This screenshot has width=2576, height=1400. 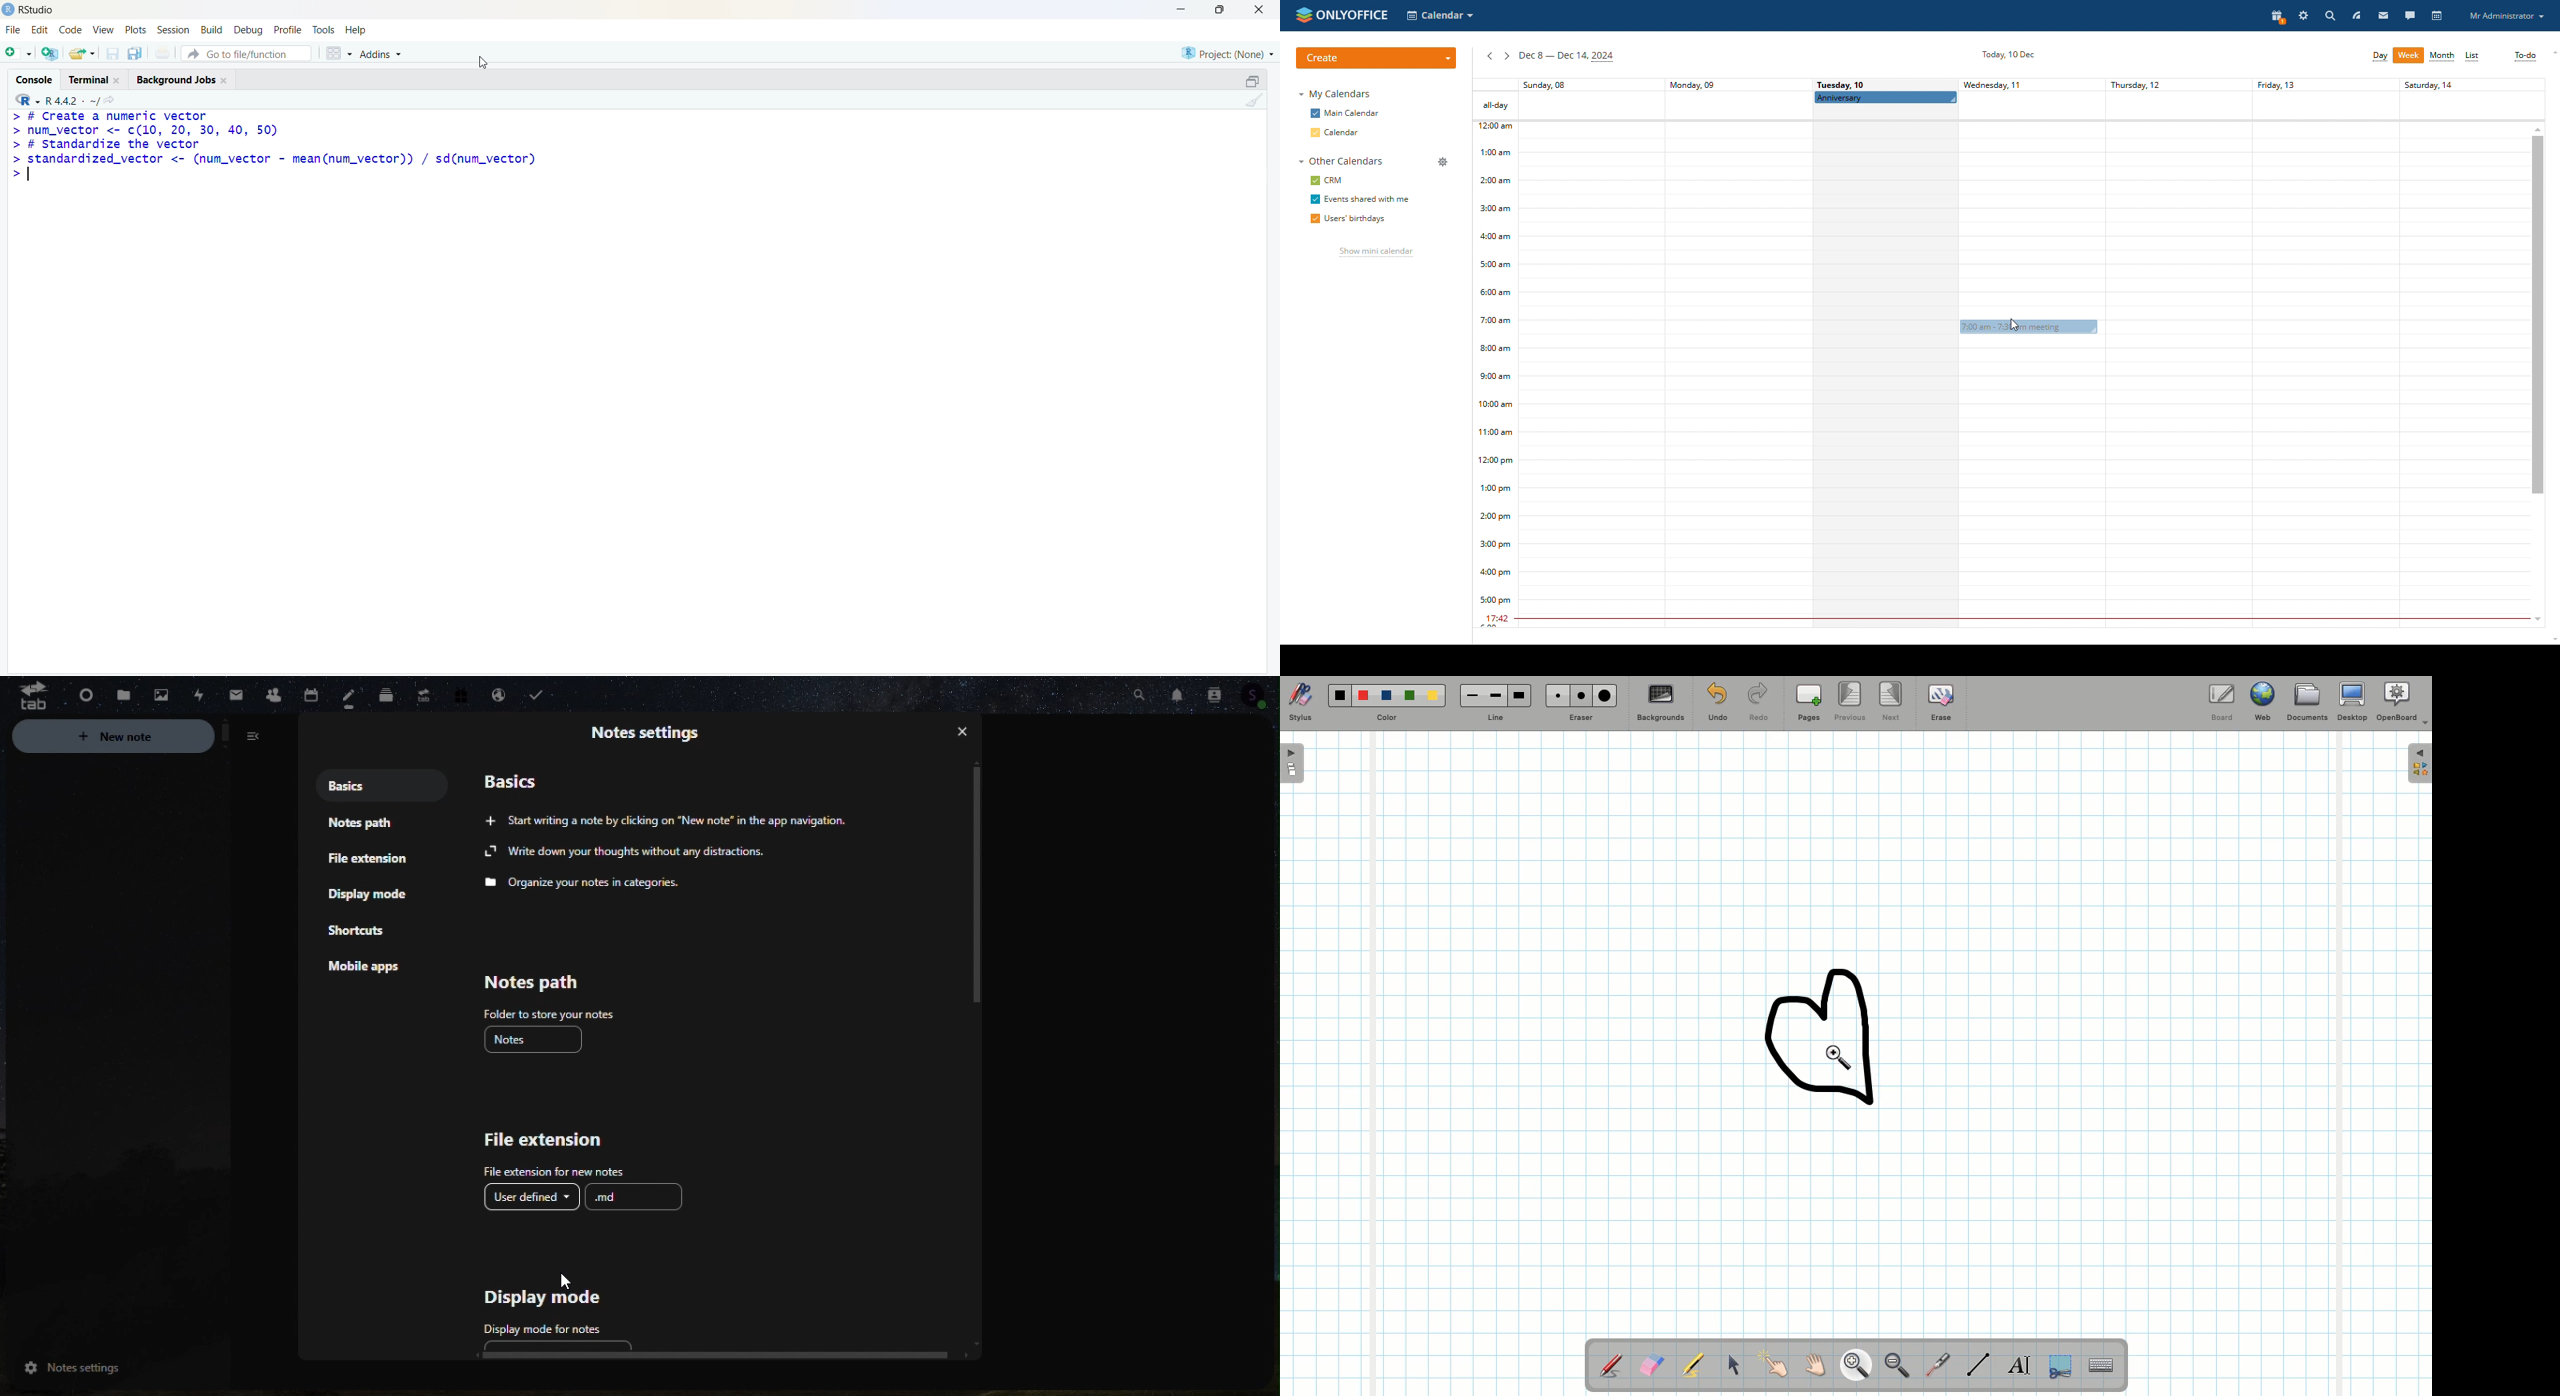 What do you see at coordinates (1254, 81) in the screenshot?
I see `open in separate window` at bounding box center [1254, 81].